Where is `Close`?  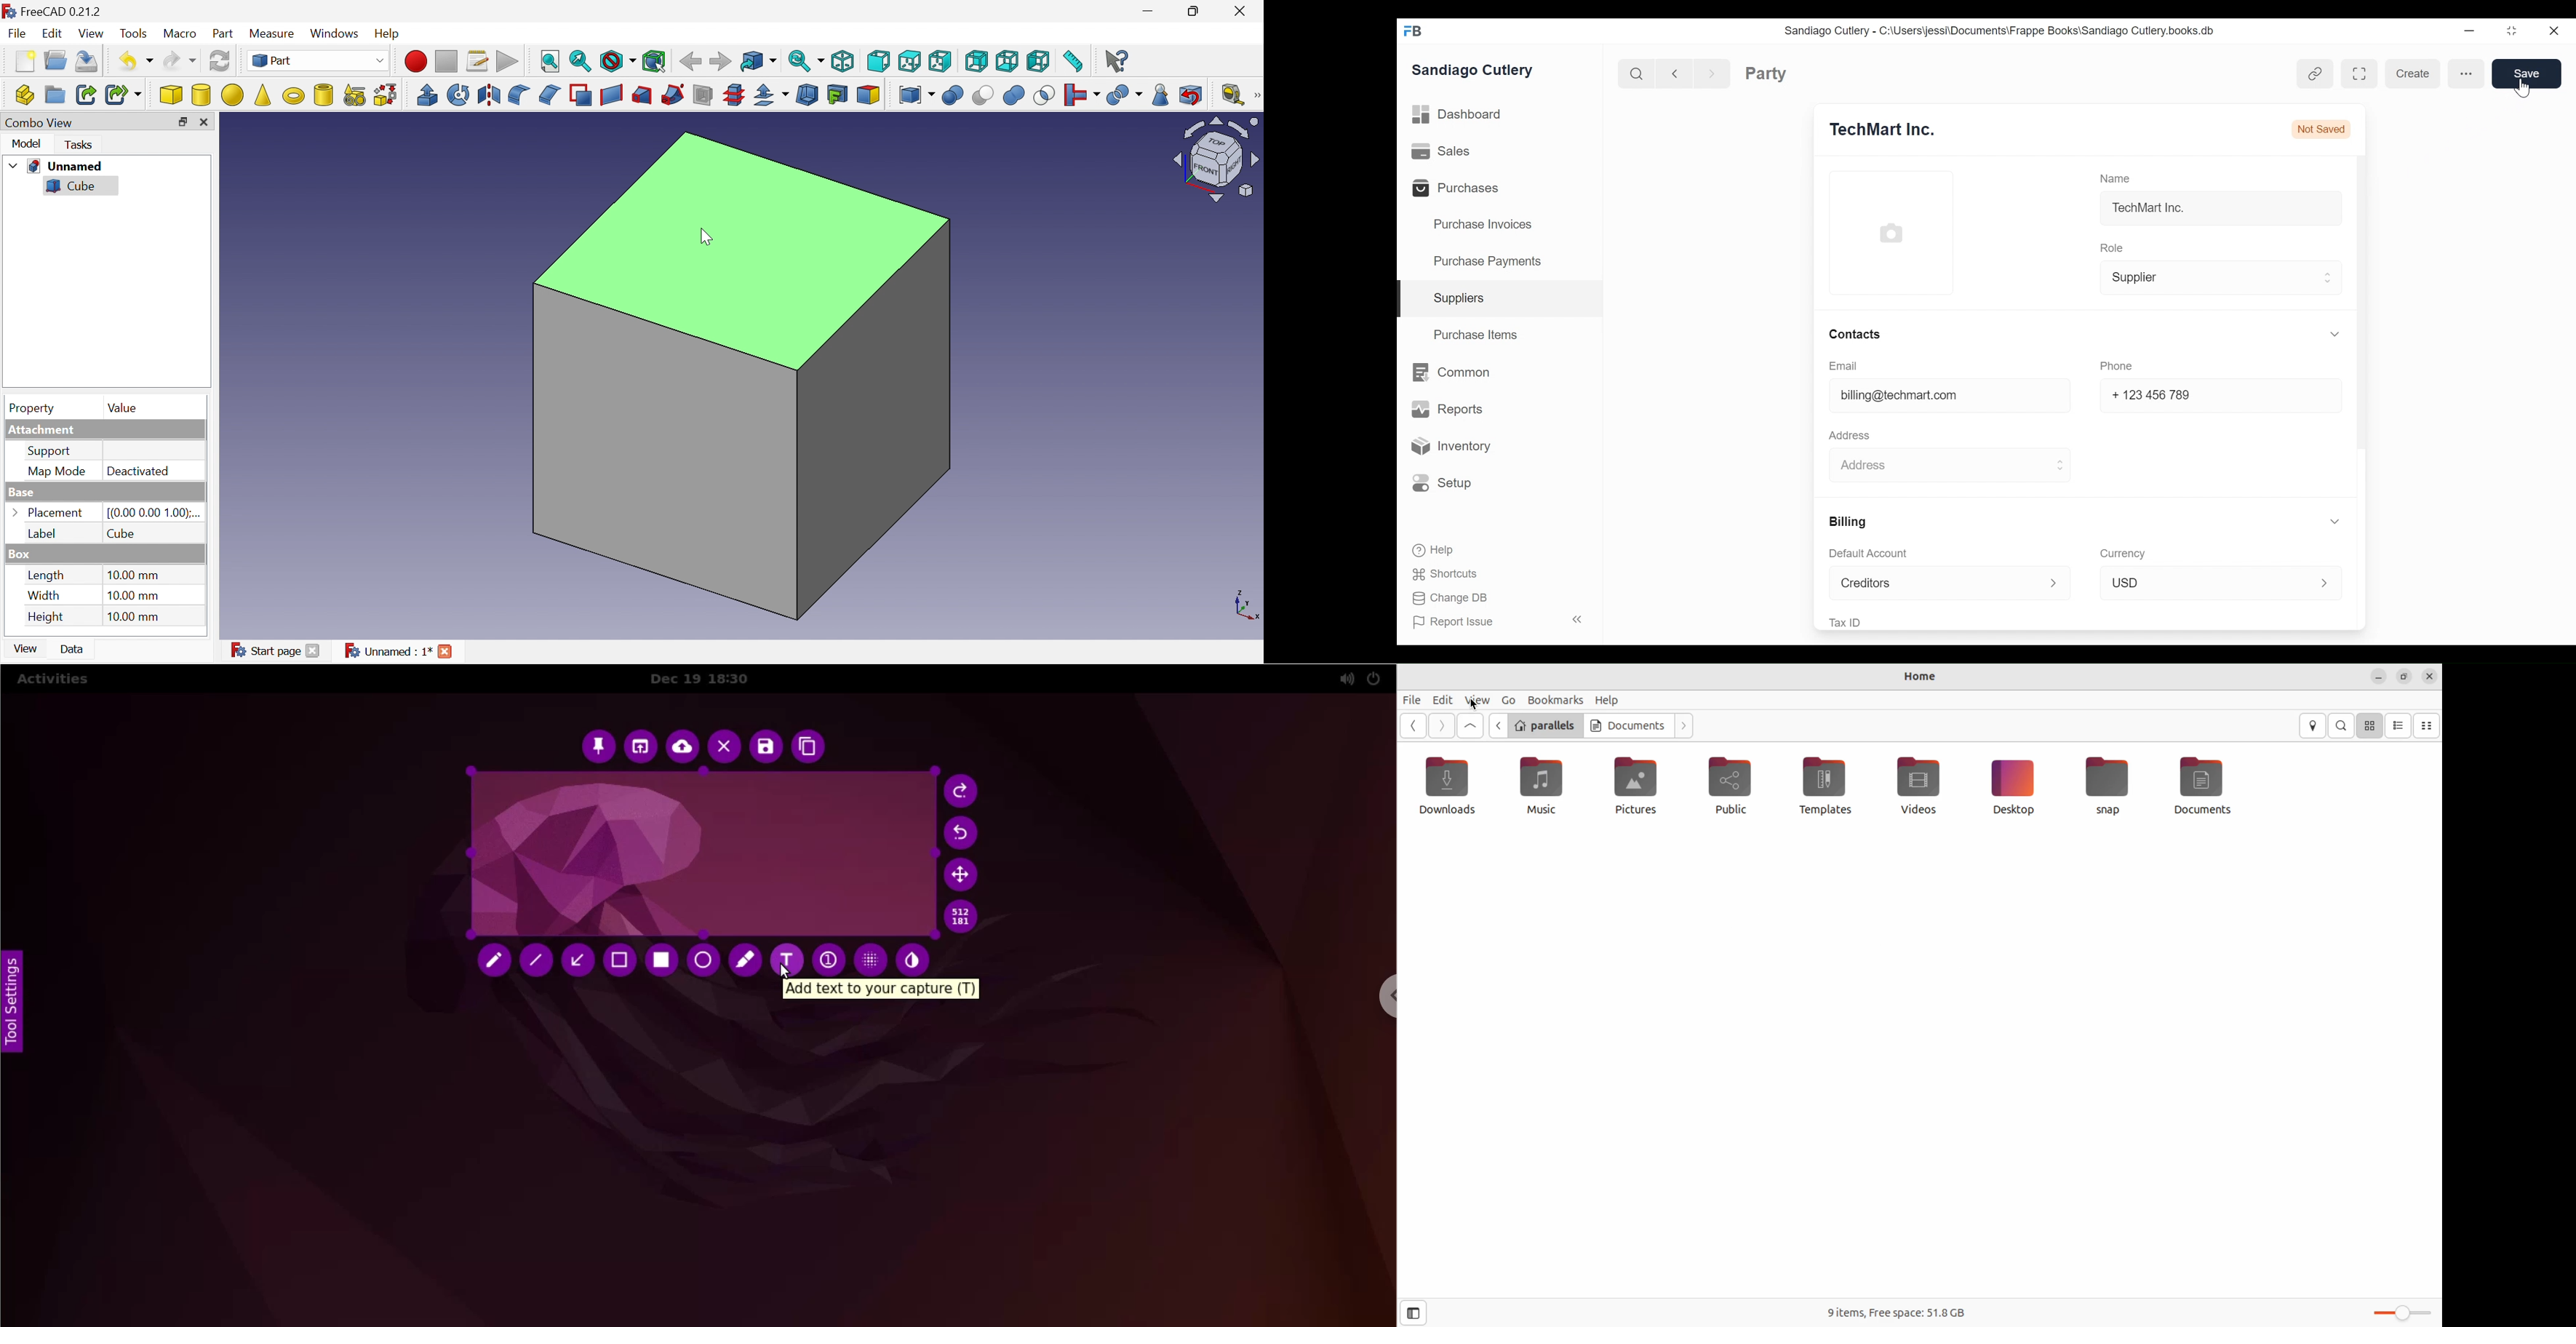
Close is located at coordinates (206, 122).